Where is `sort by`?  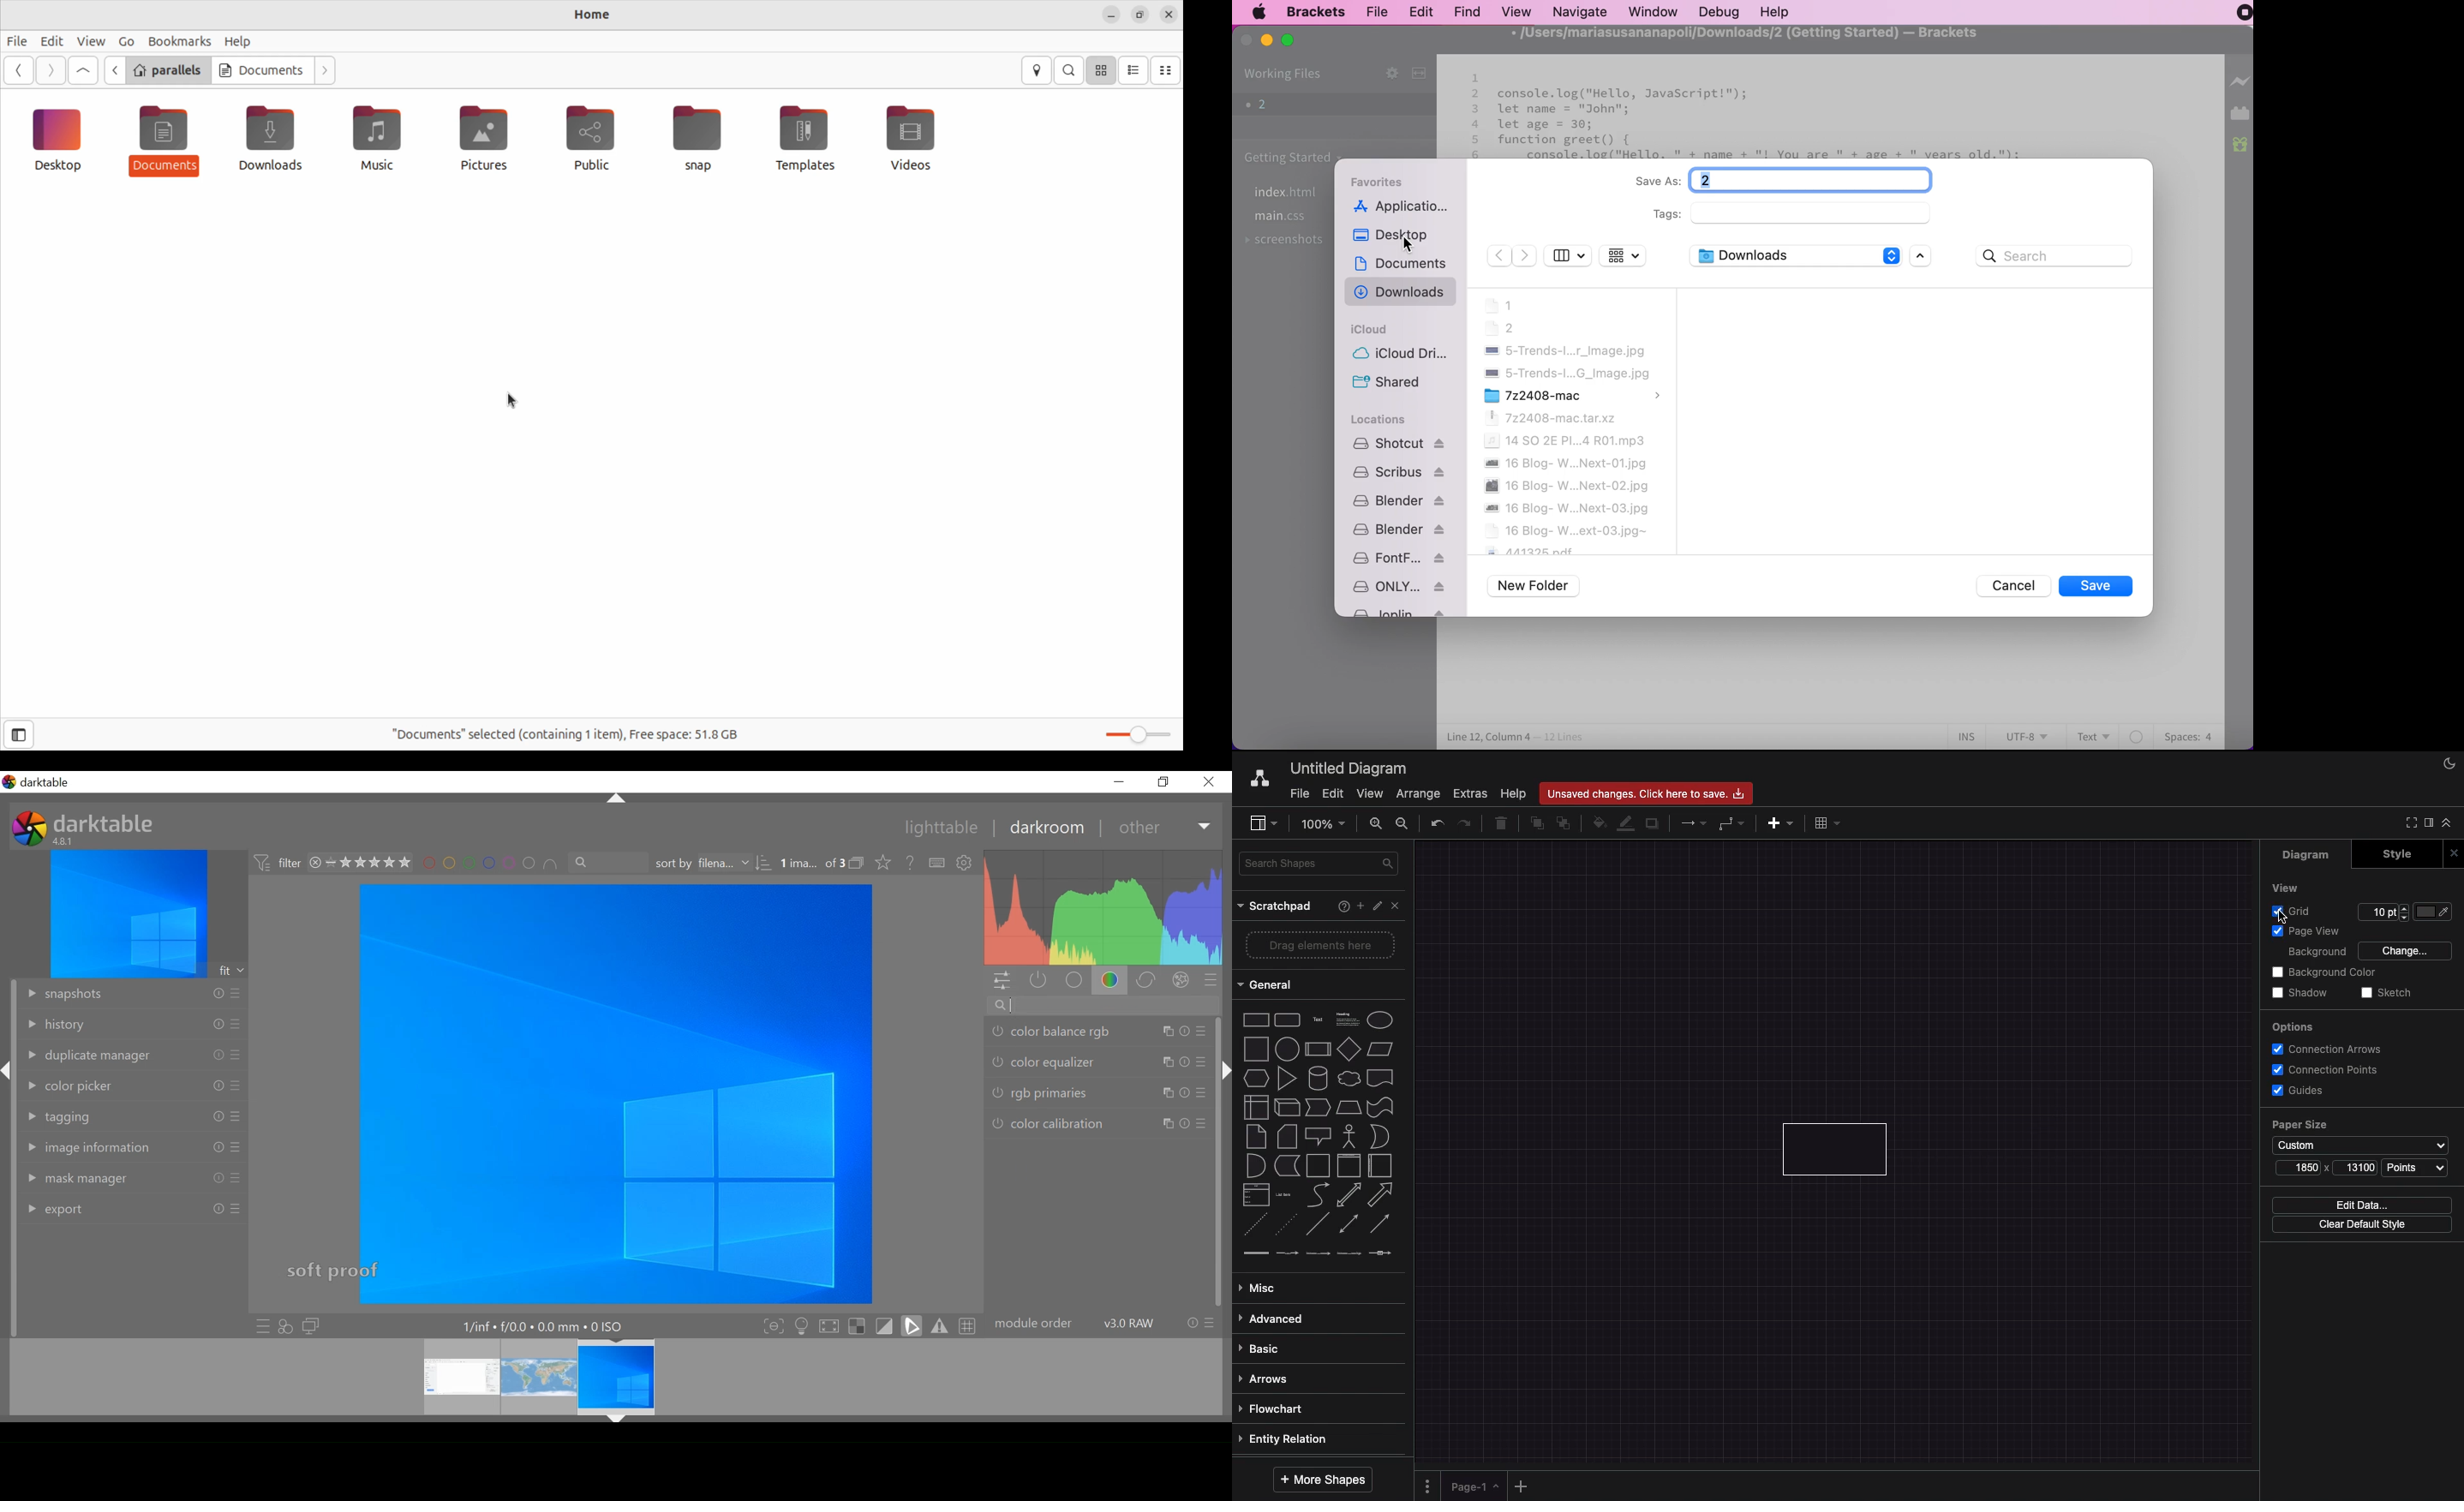
sort by is located at coordinates (703, 863).